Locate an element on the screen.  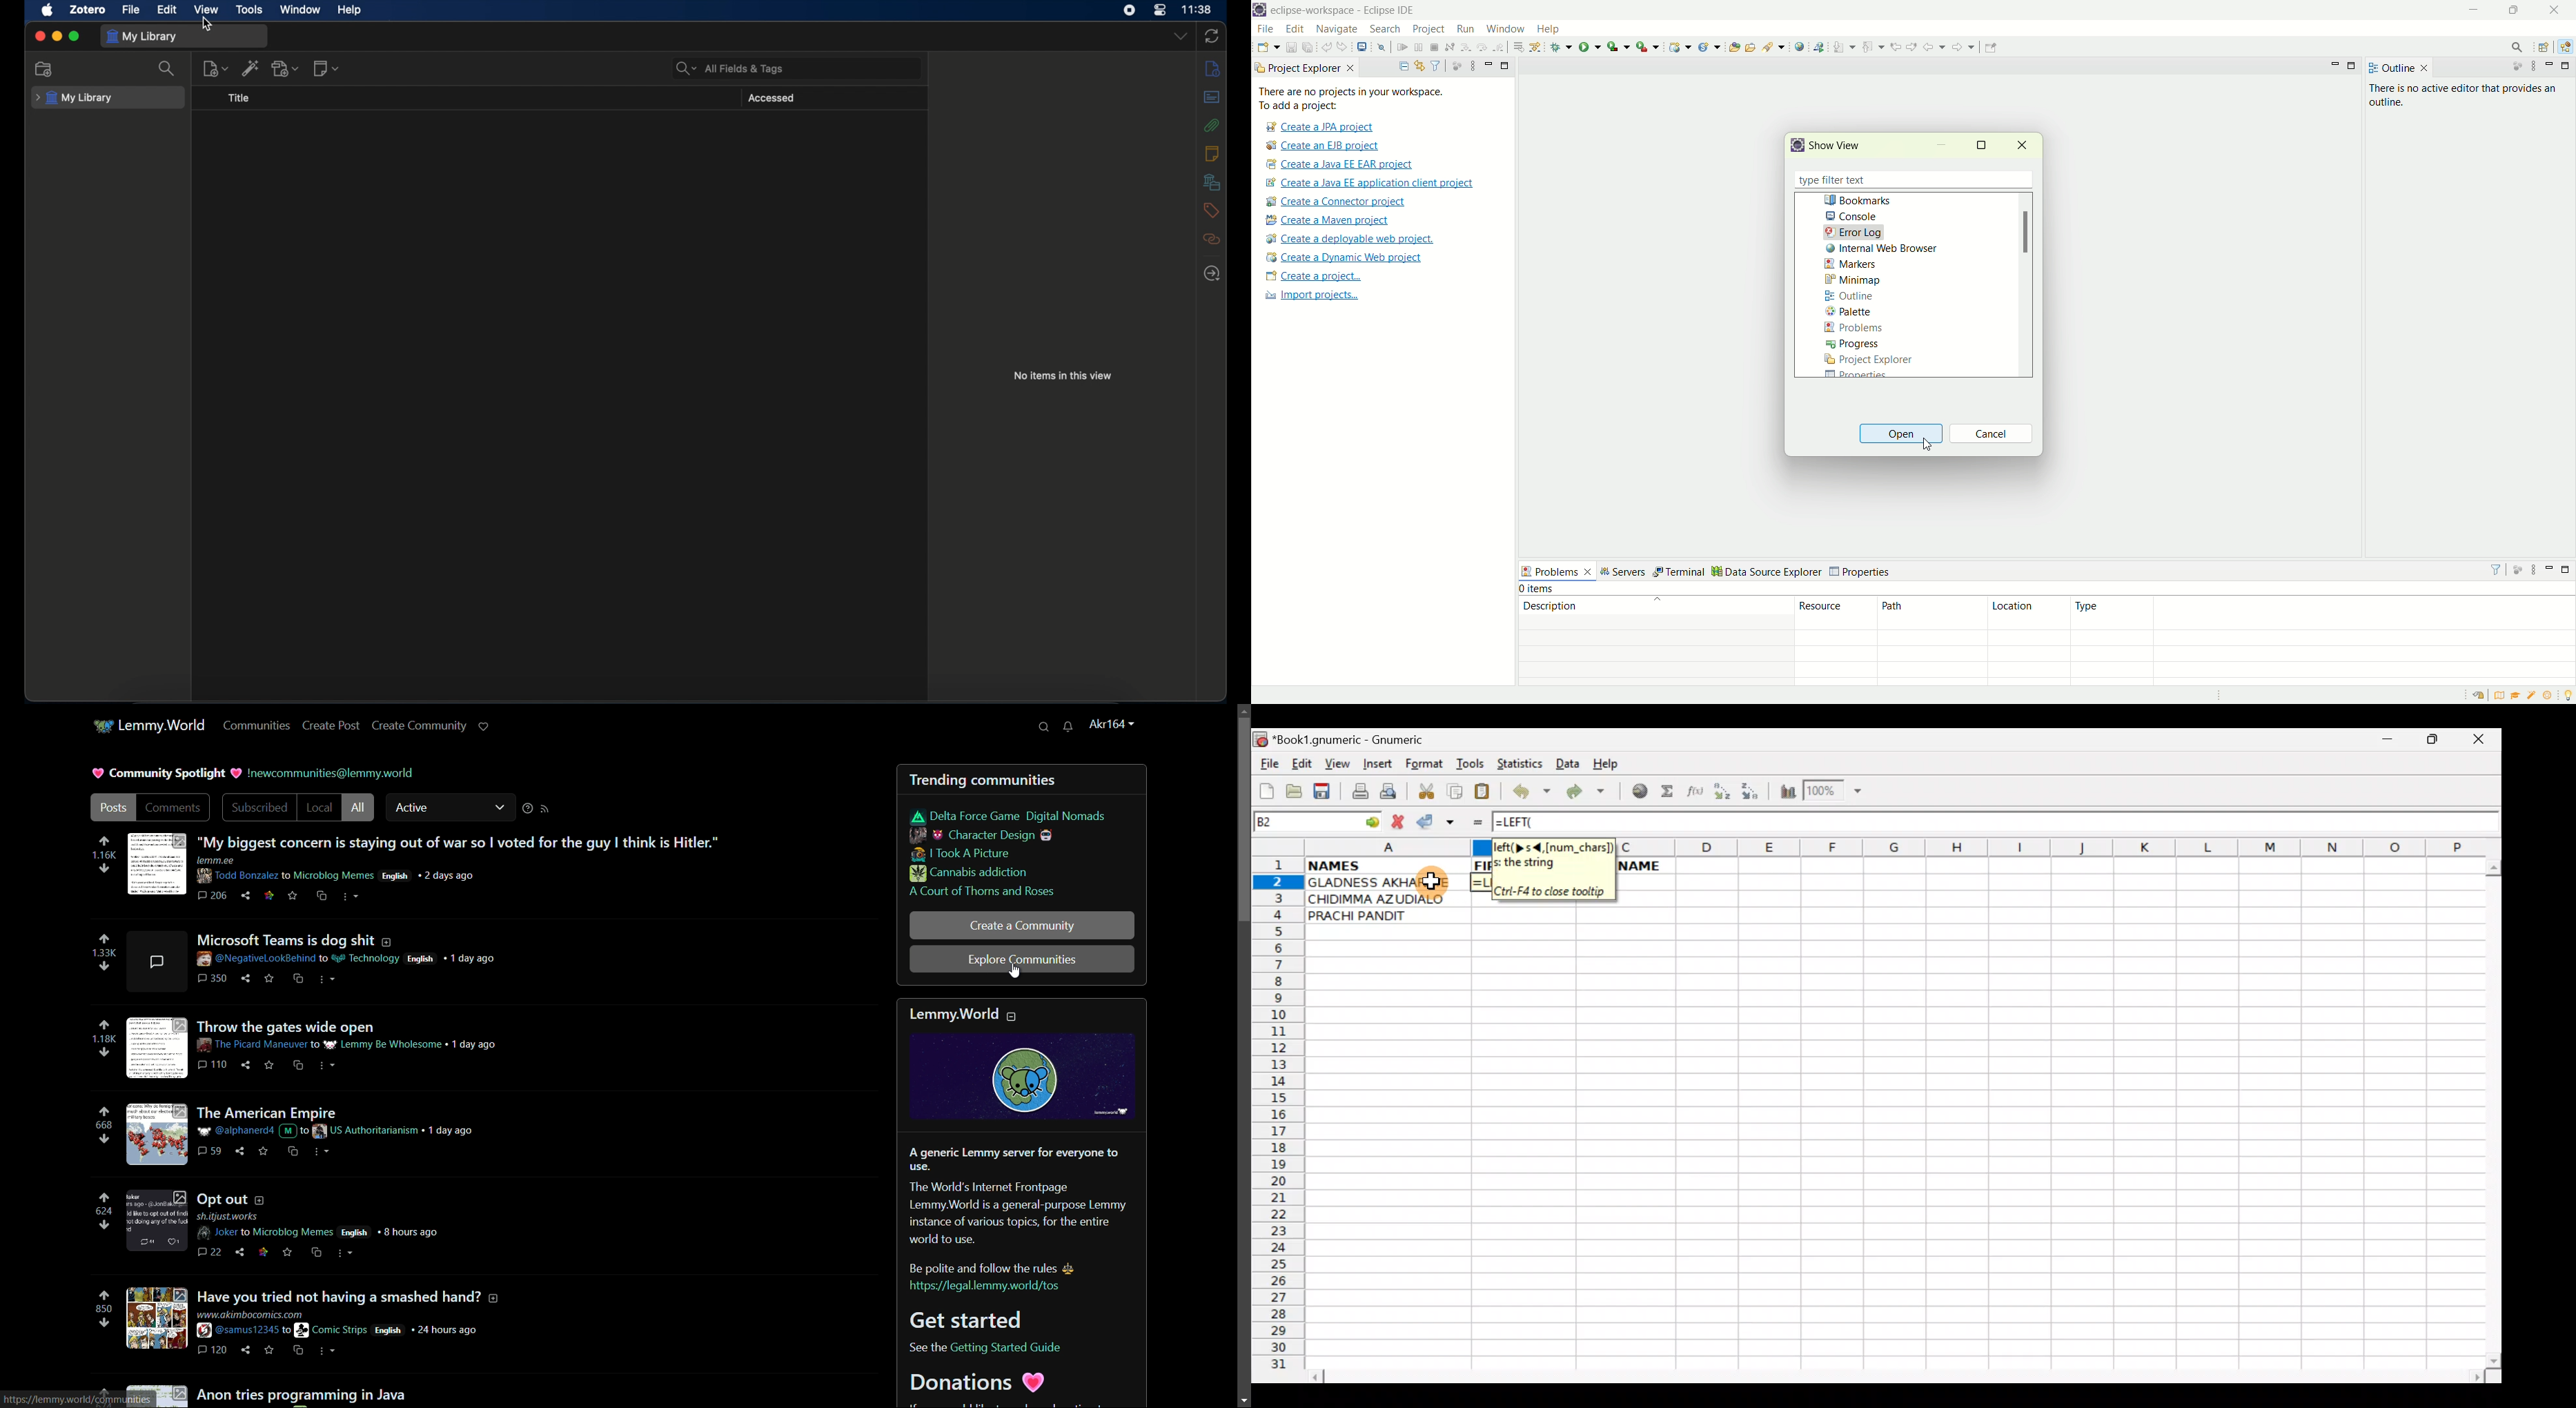
unread message is located at coordinates (1073, 727).